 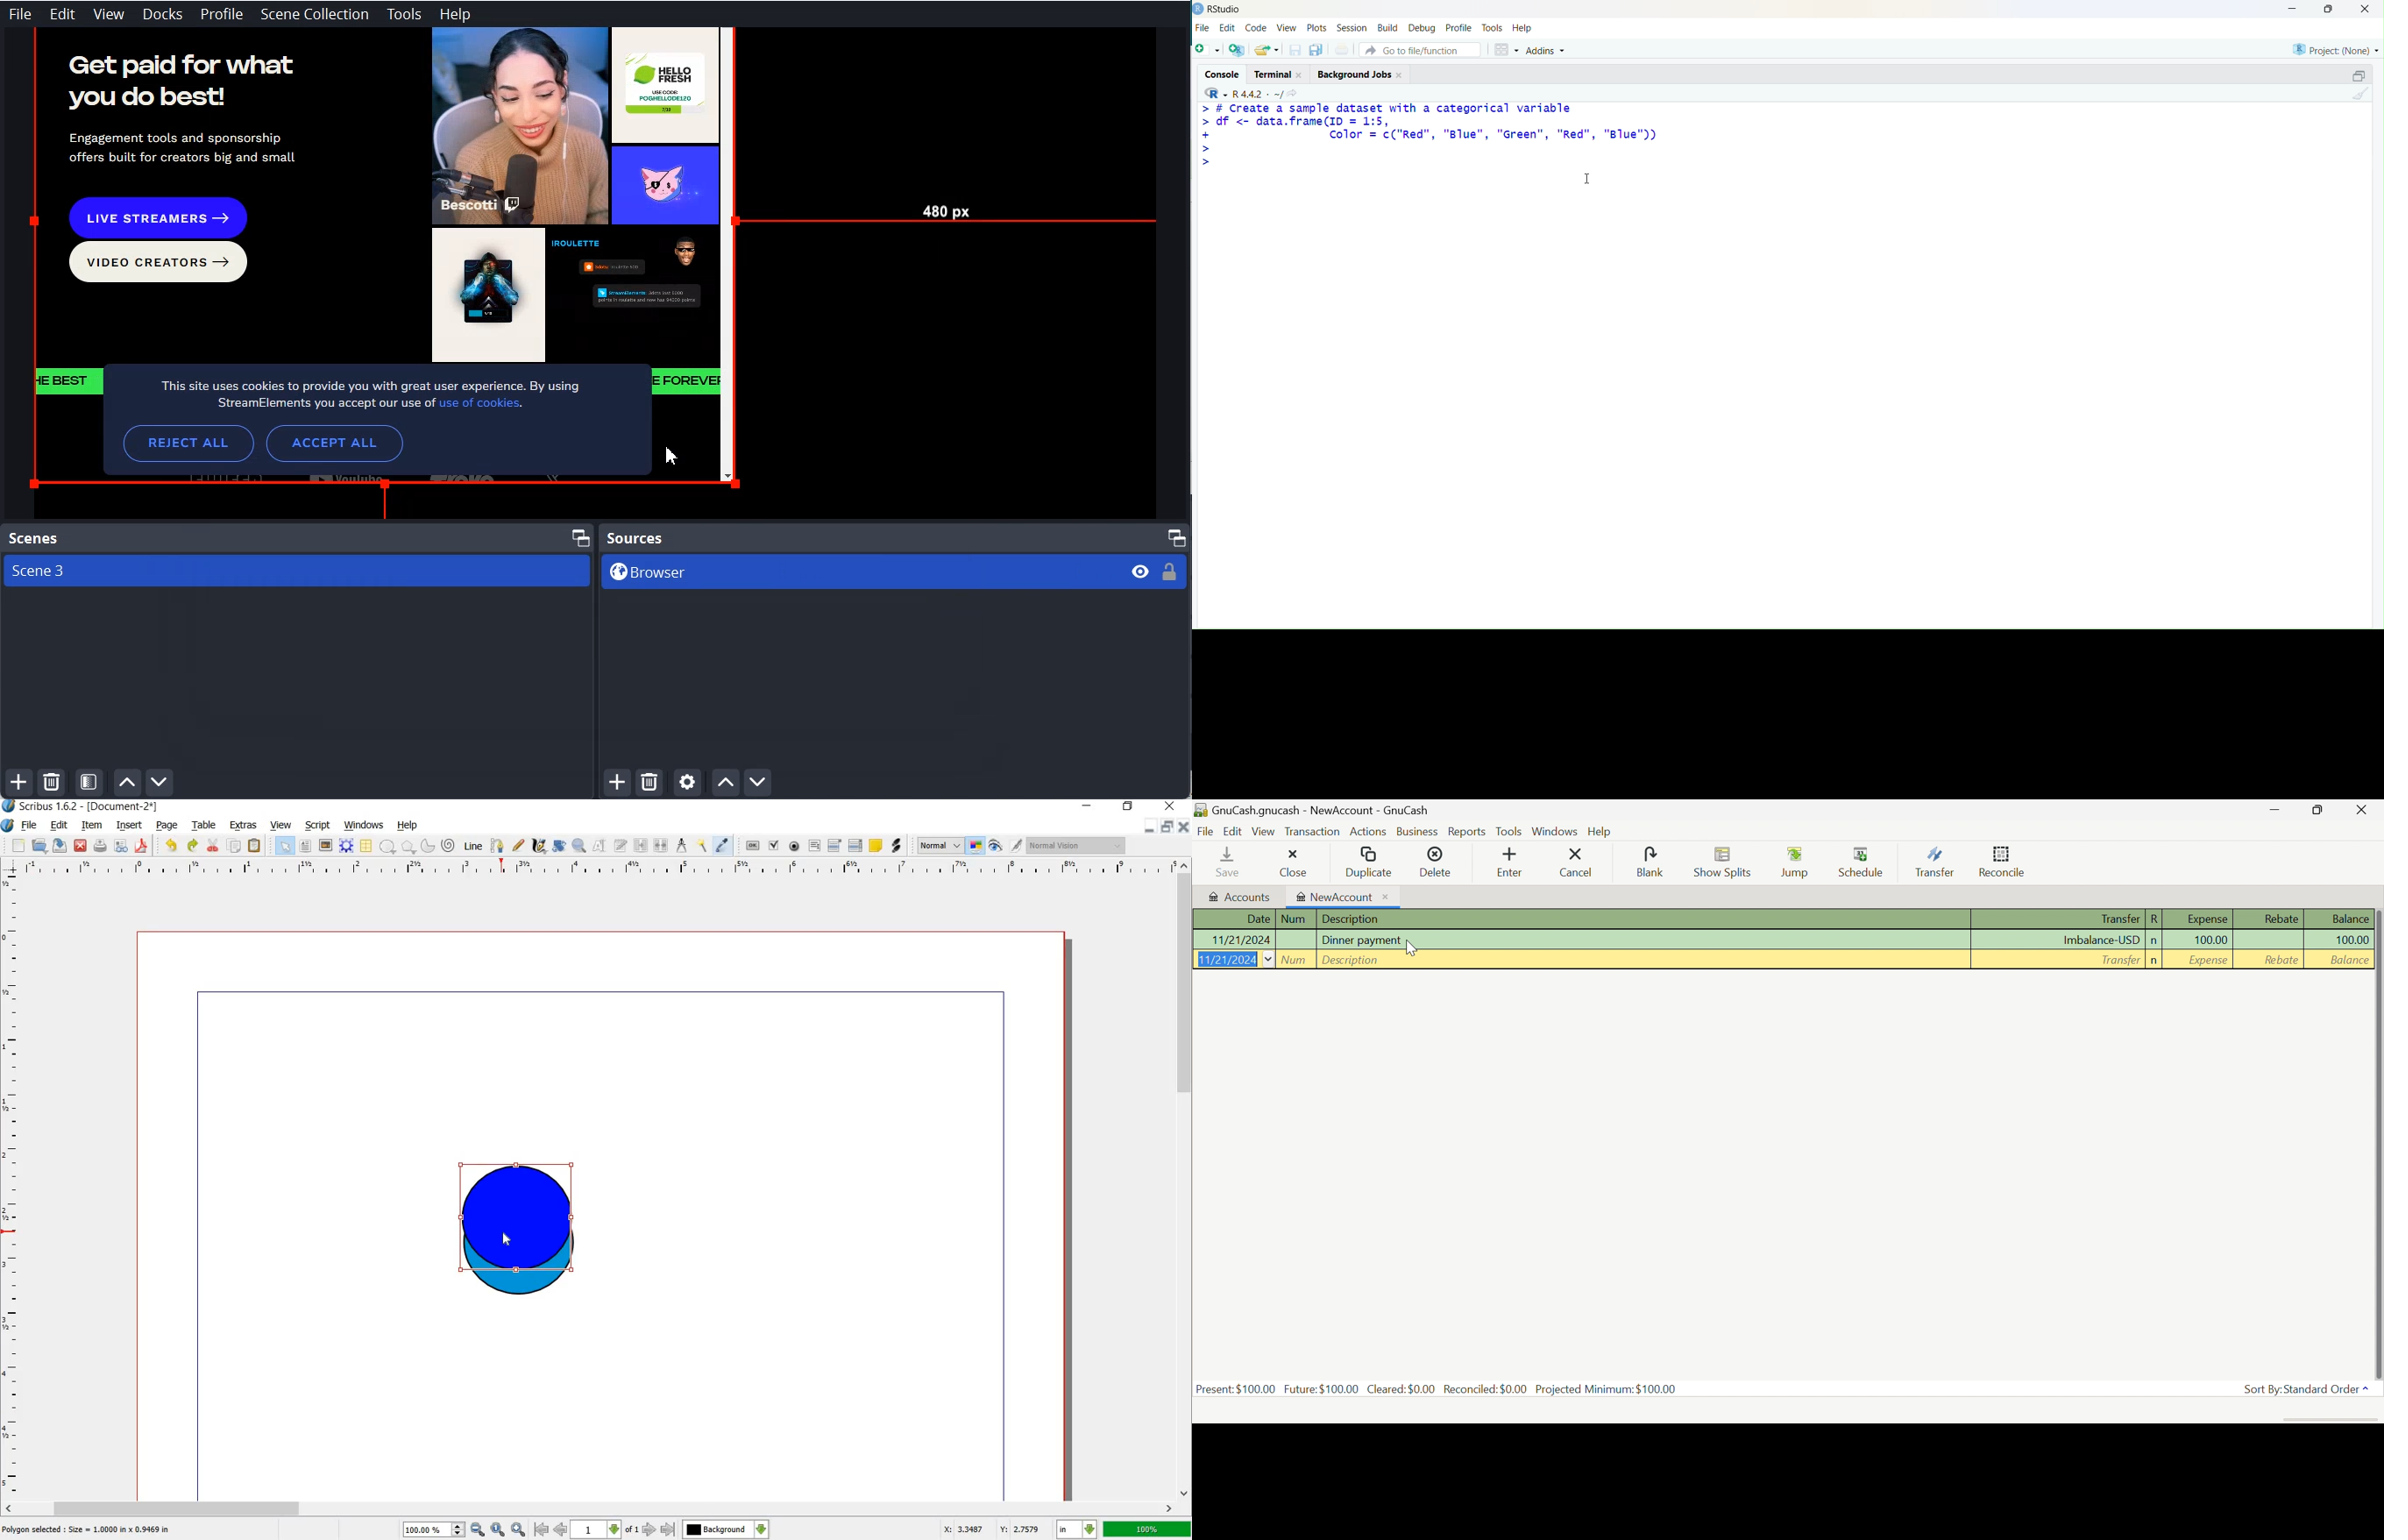 What do you see at coordinates (2346, 940) in the screenshot?
I see `100.00` at bounding box center [2346, 940].